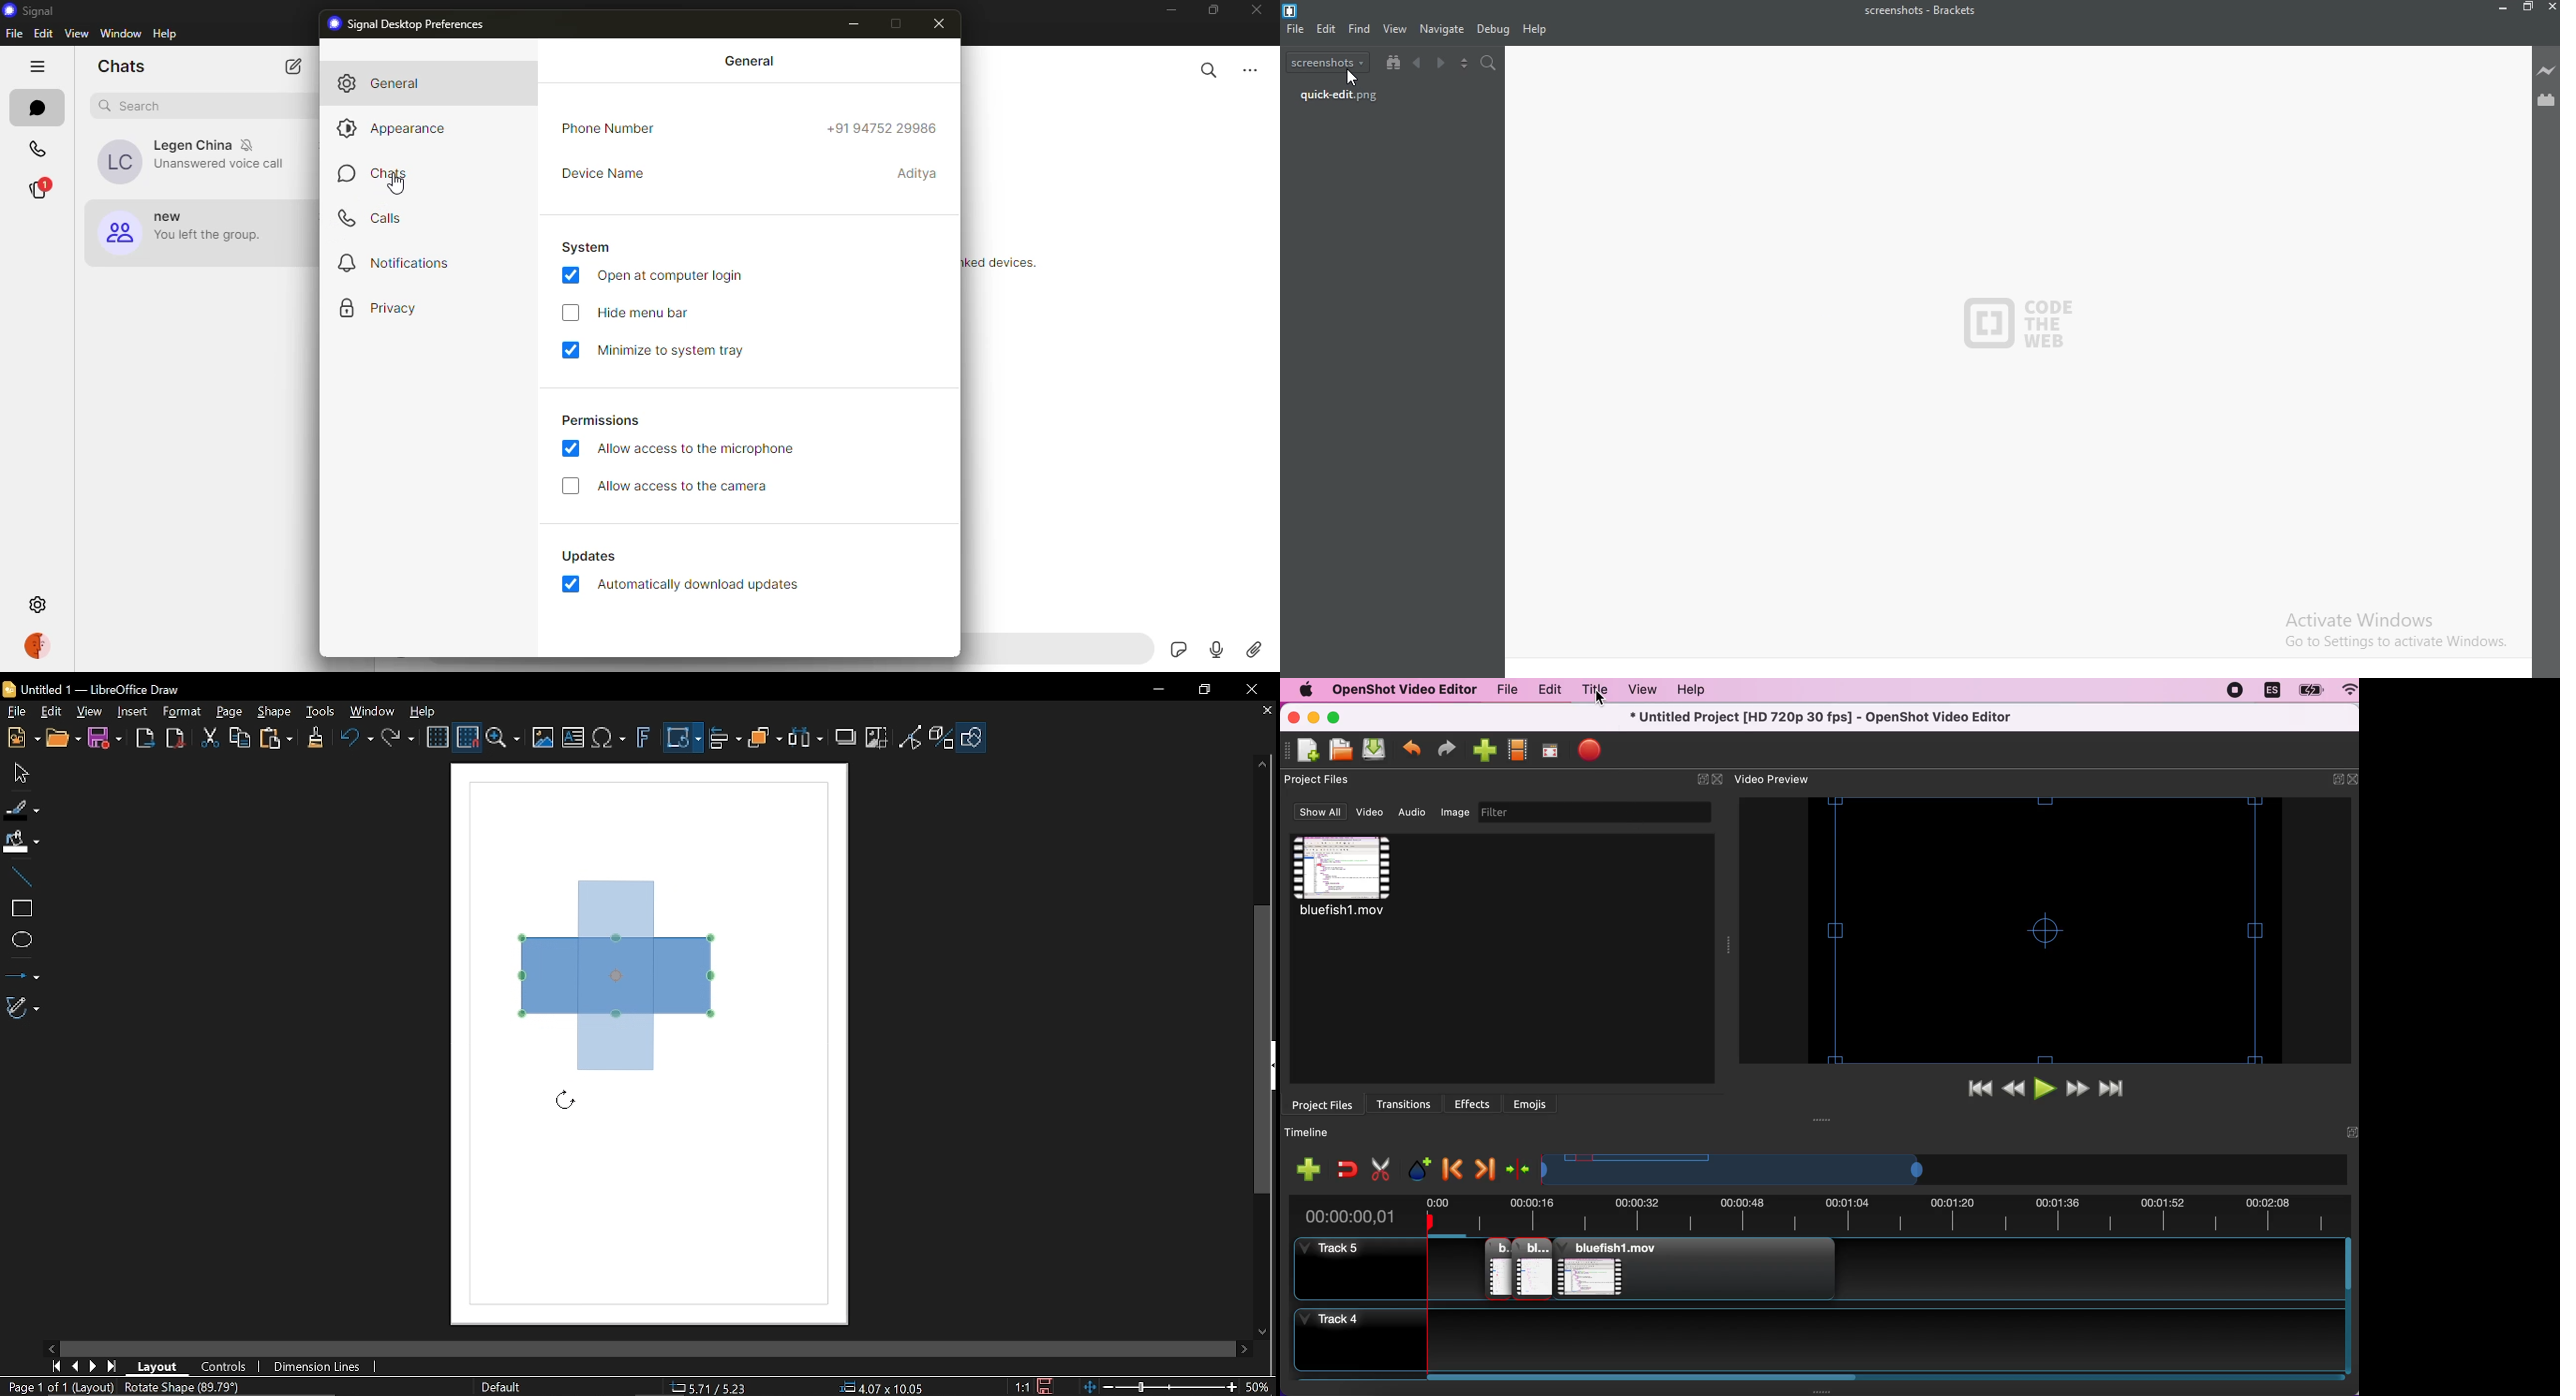 This screenshot has width=2576, height=1400. I want to click on hide/expand, so click(2347, 1133).